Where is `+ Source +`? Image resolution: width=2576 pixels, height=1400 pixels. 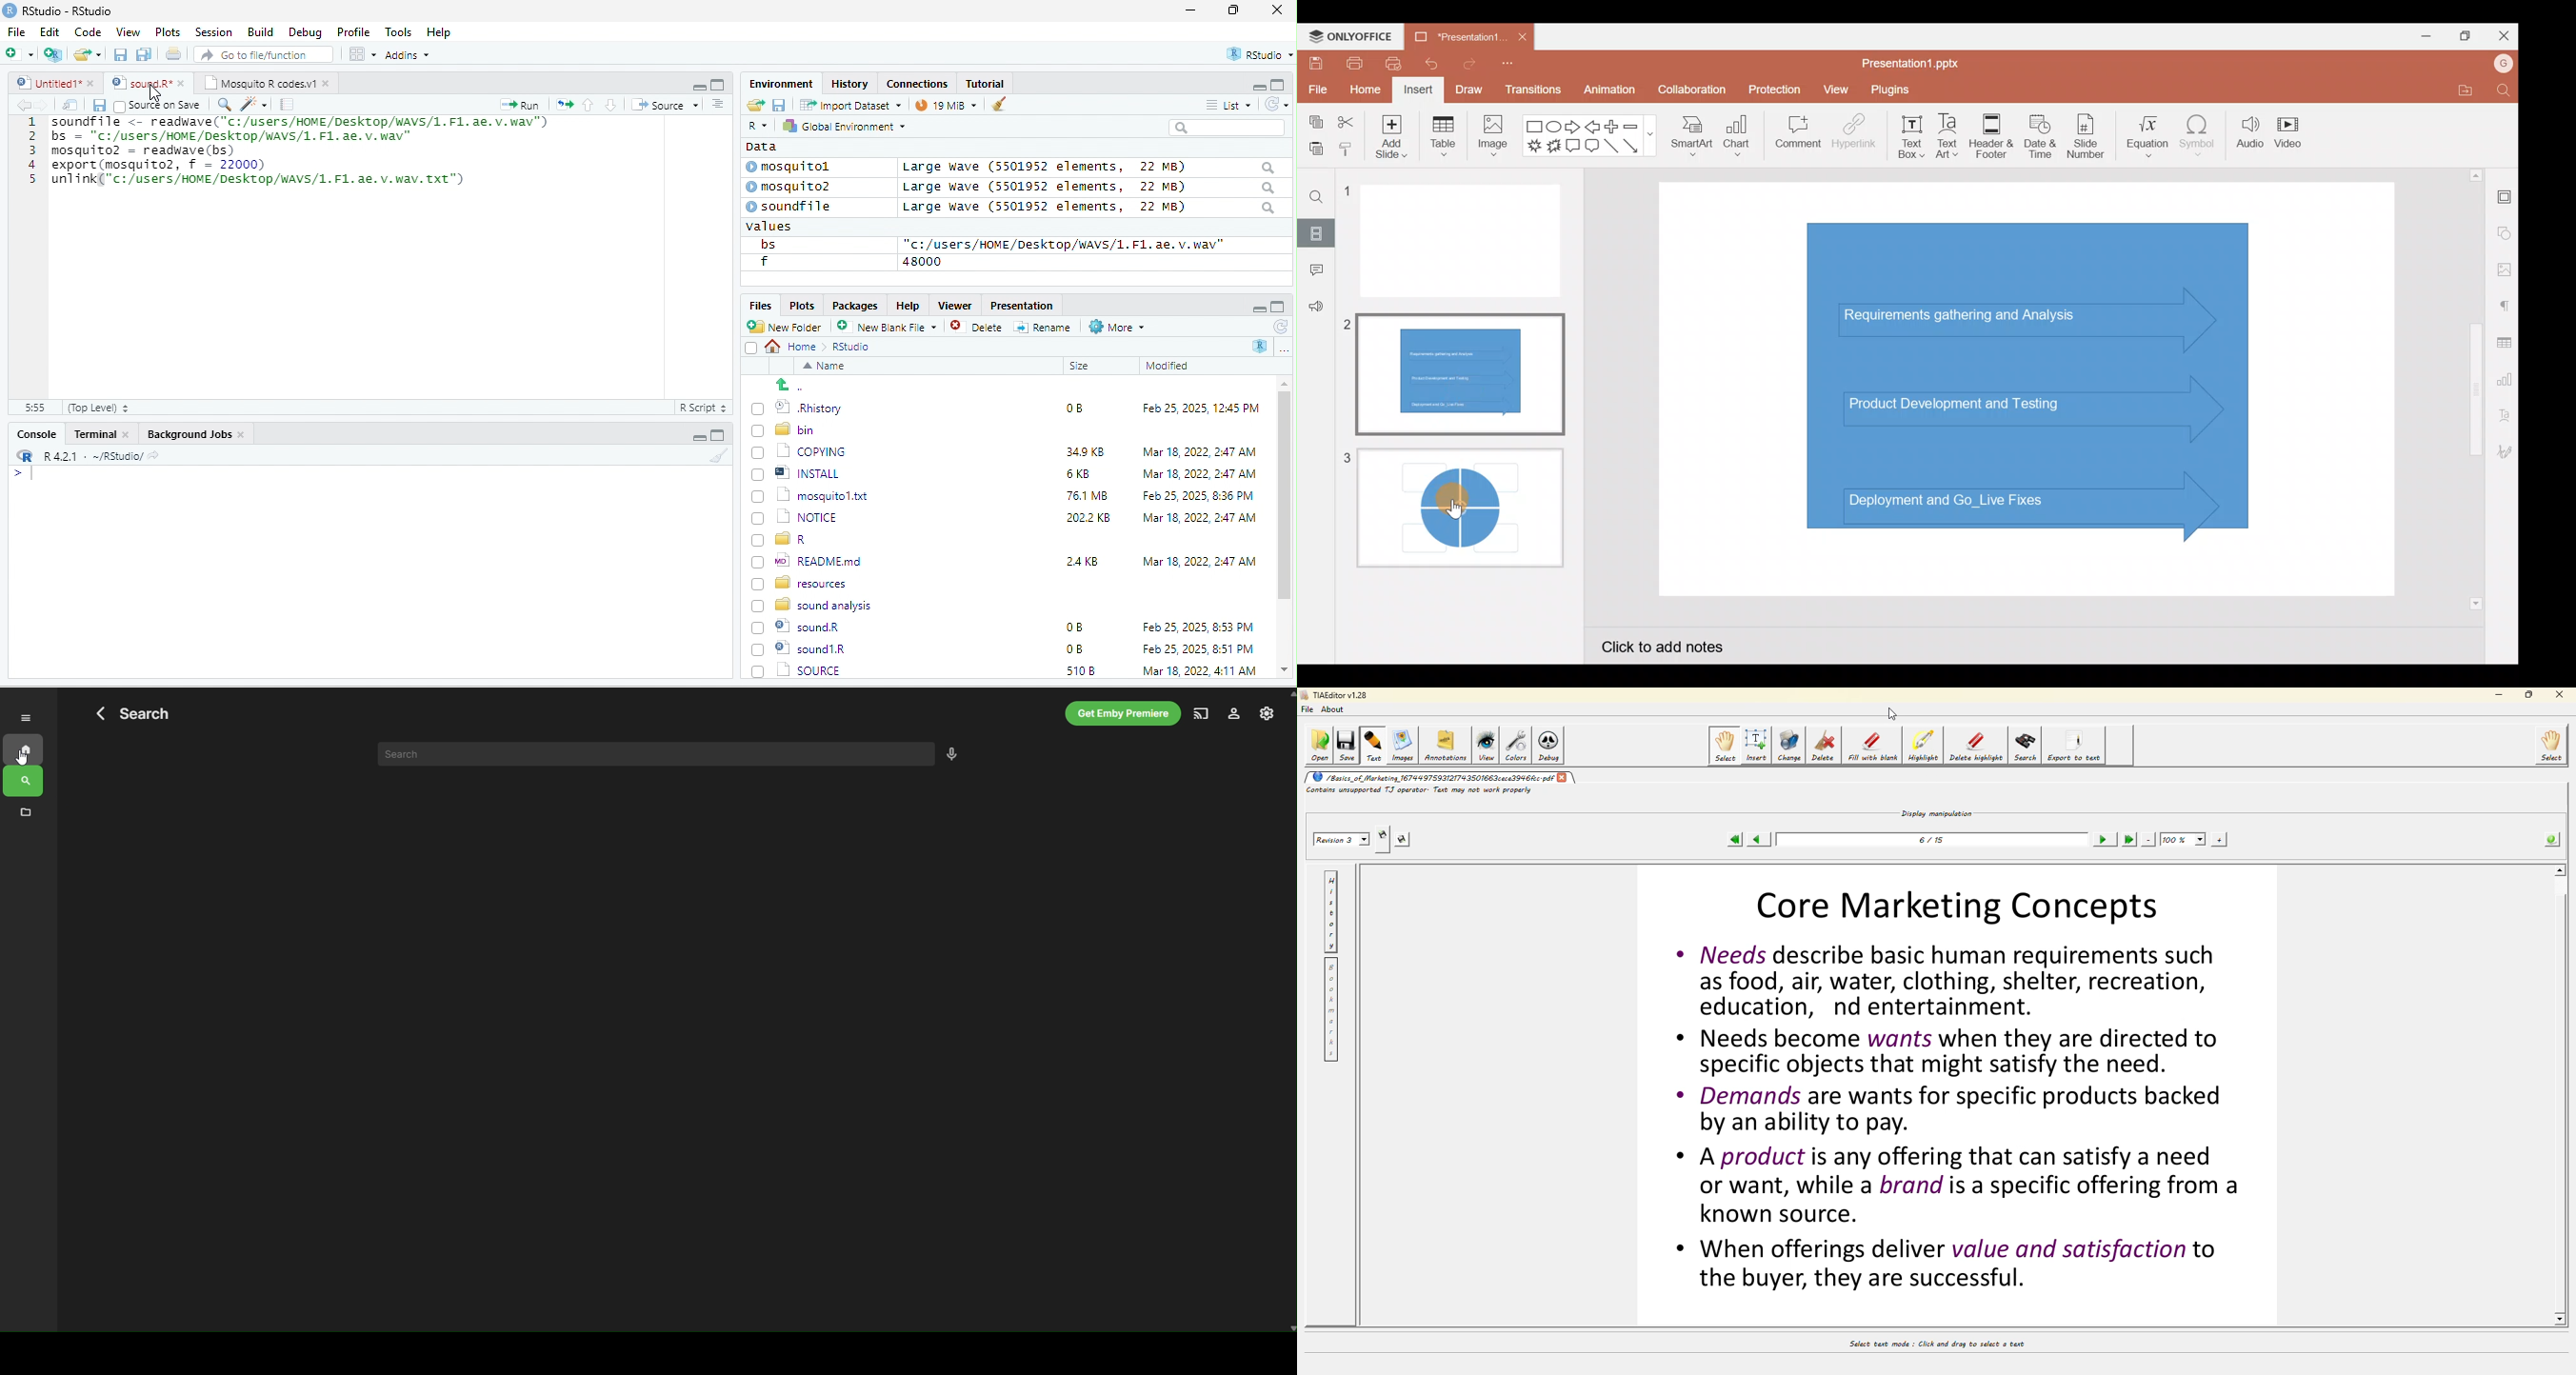
+ Source + is located at coordinates (665, 104).